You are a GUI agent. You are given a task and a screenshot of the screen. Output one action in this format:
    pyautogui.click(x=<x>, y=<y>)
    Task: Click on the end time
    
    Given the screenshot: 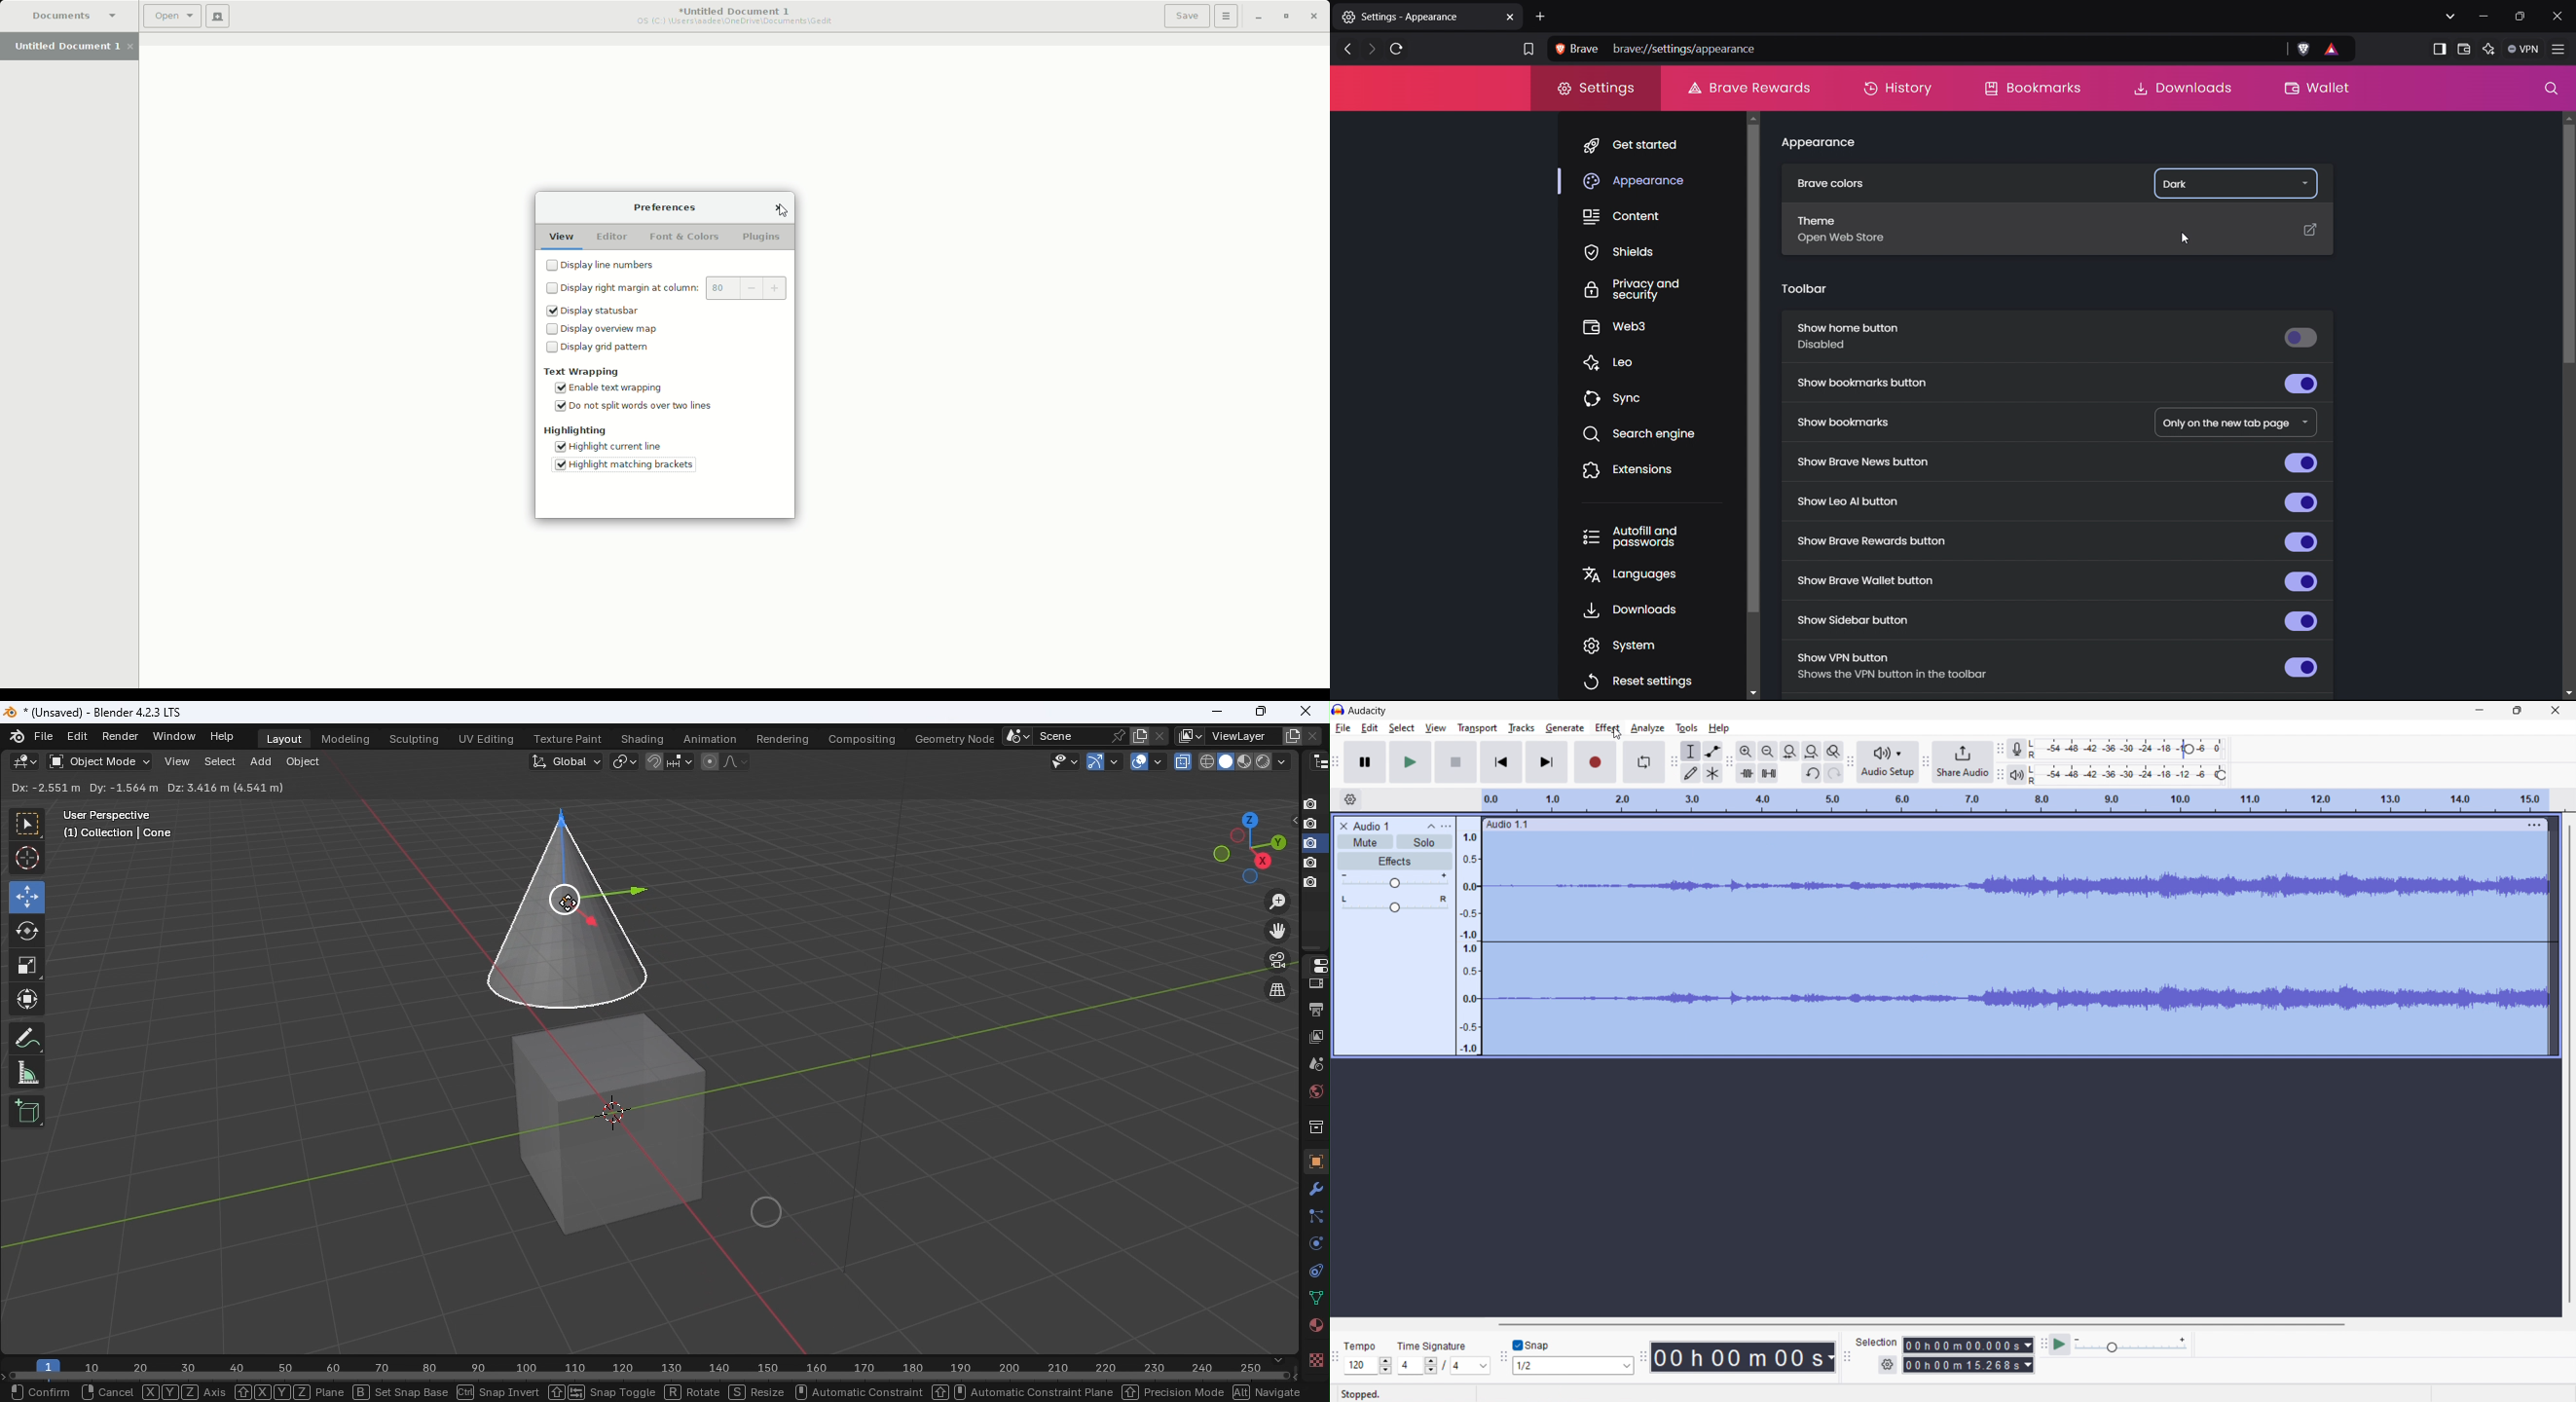 What is the action you would take?
    pyautogui.click(x=1968, y=1364)
    